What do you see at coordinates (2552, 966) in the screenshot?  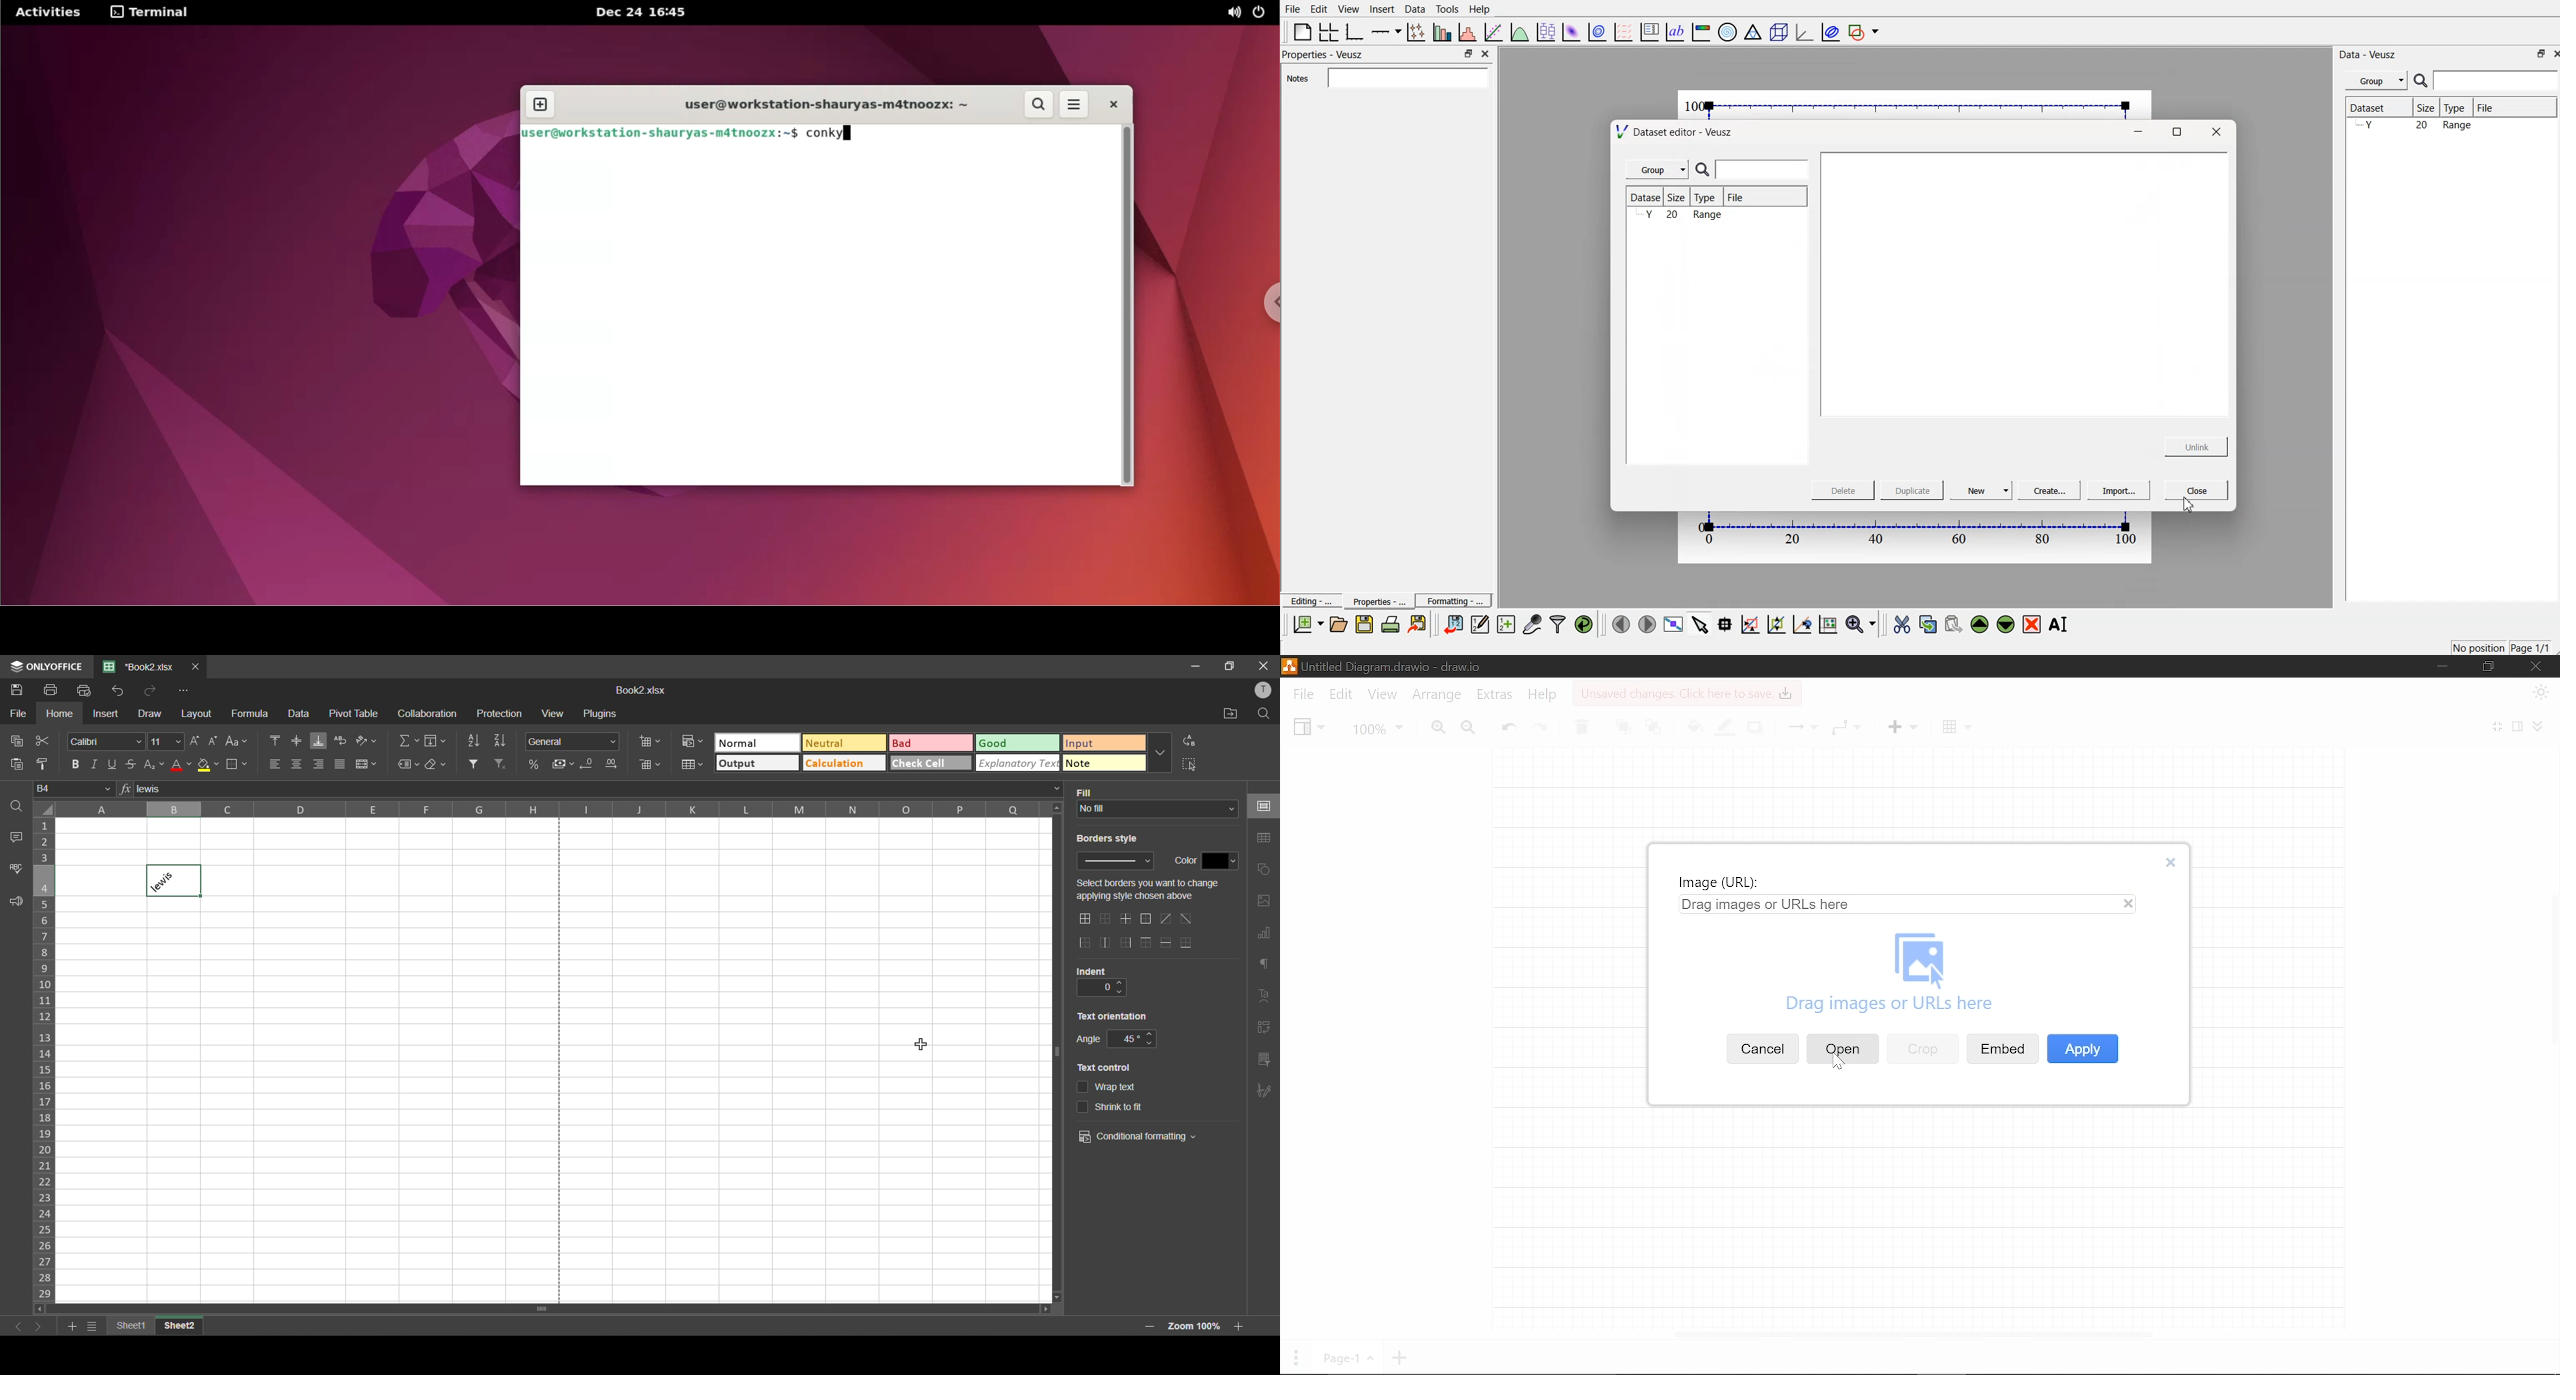 I see `Vertical scrollbar` at bounding box center [2552, 966].